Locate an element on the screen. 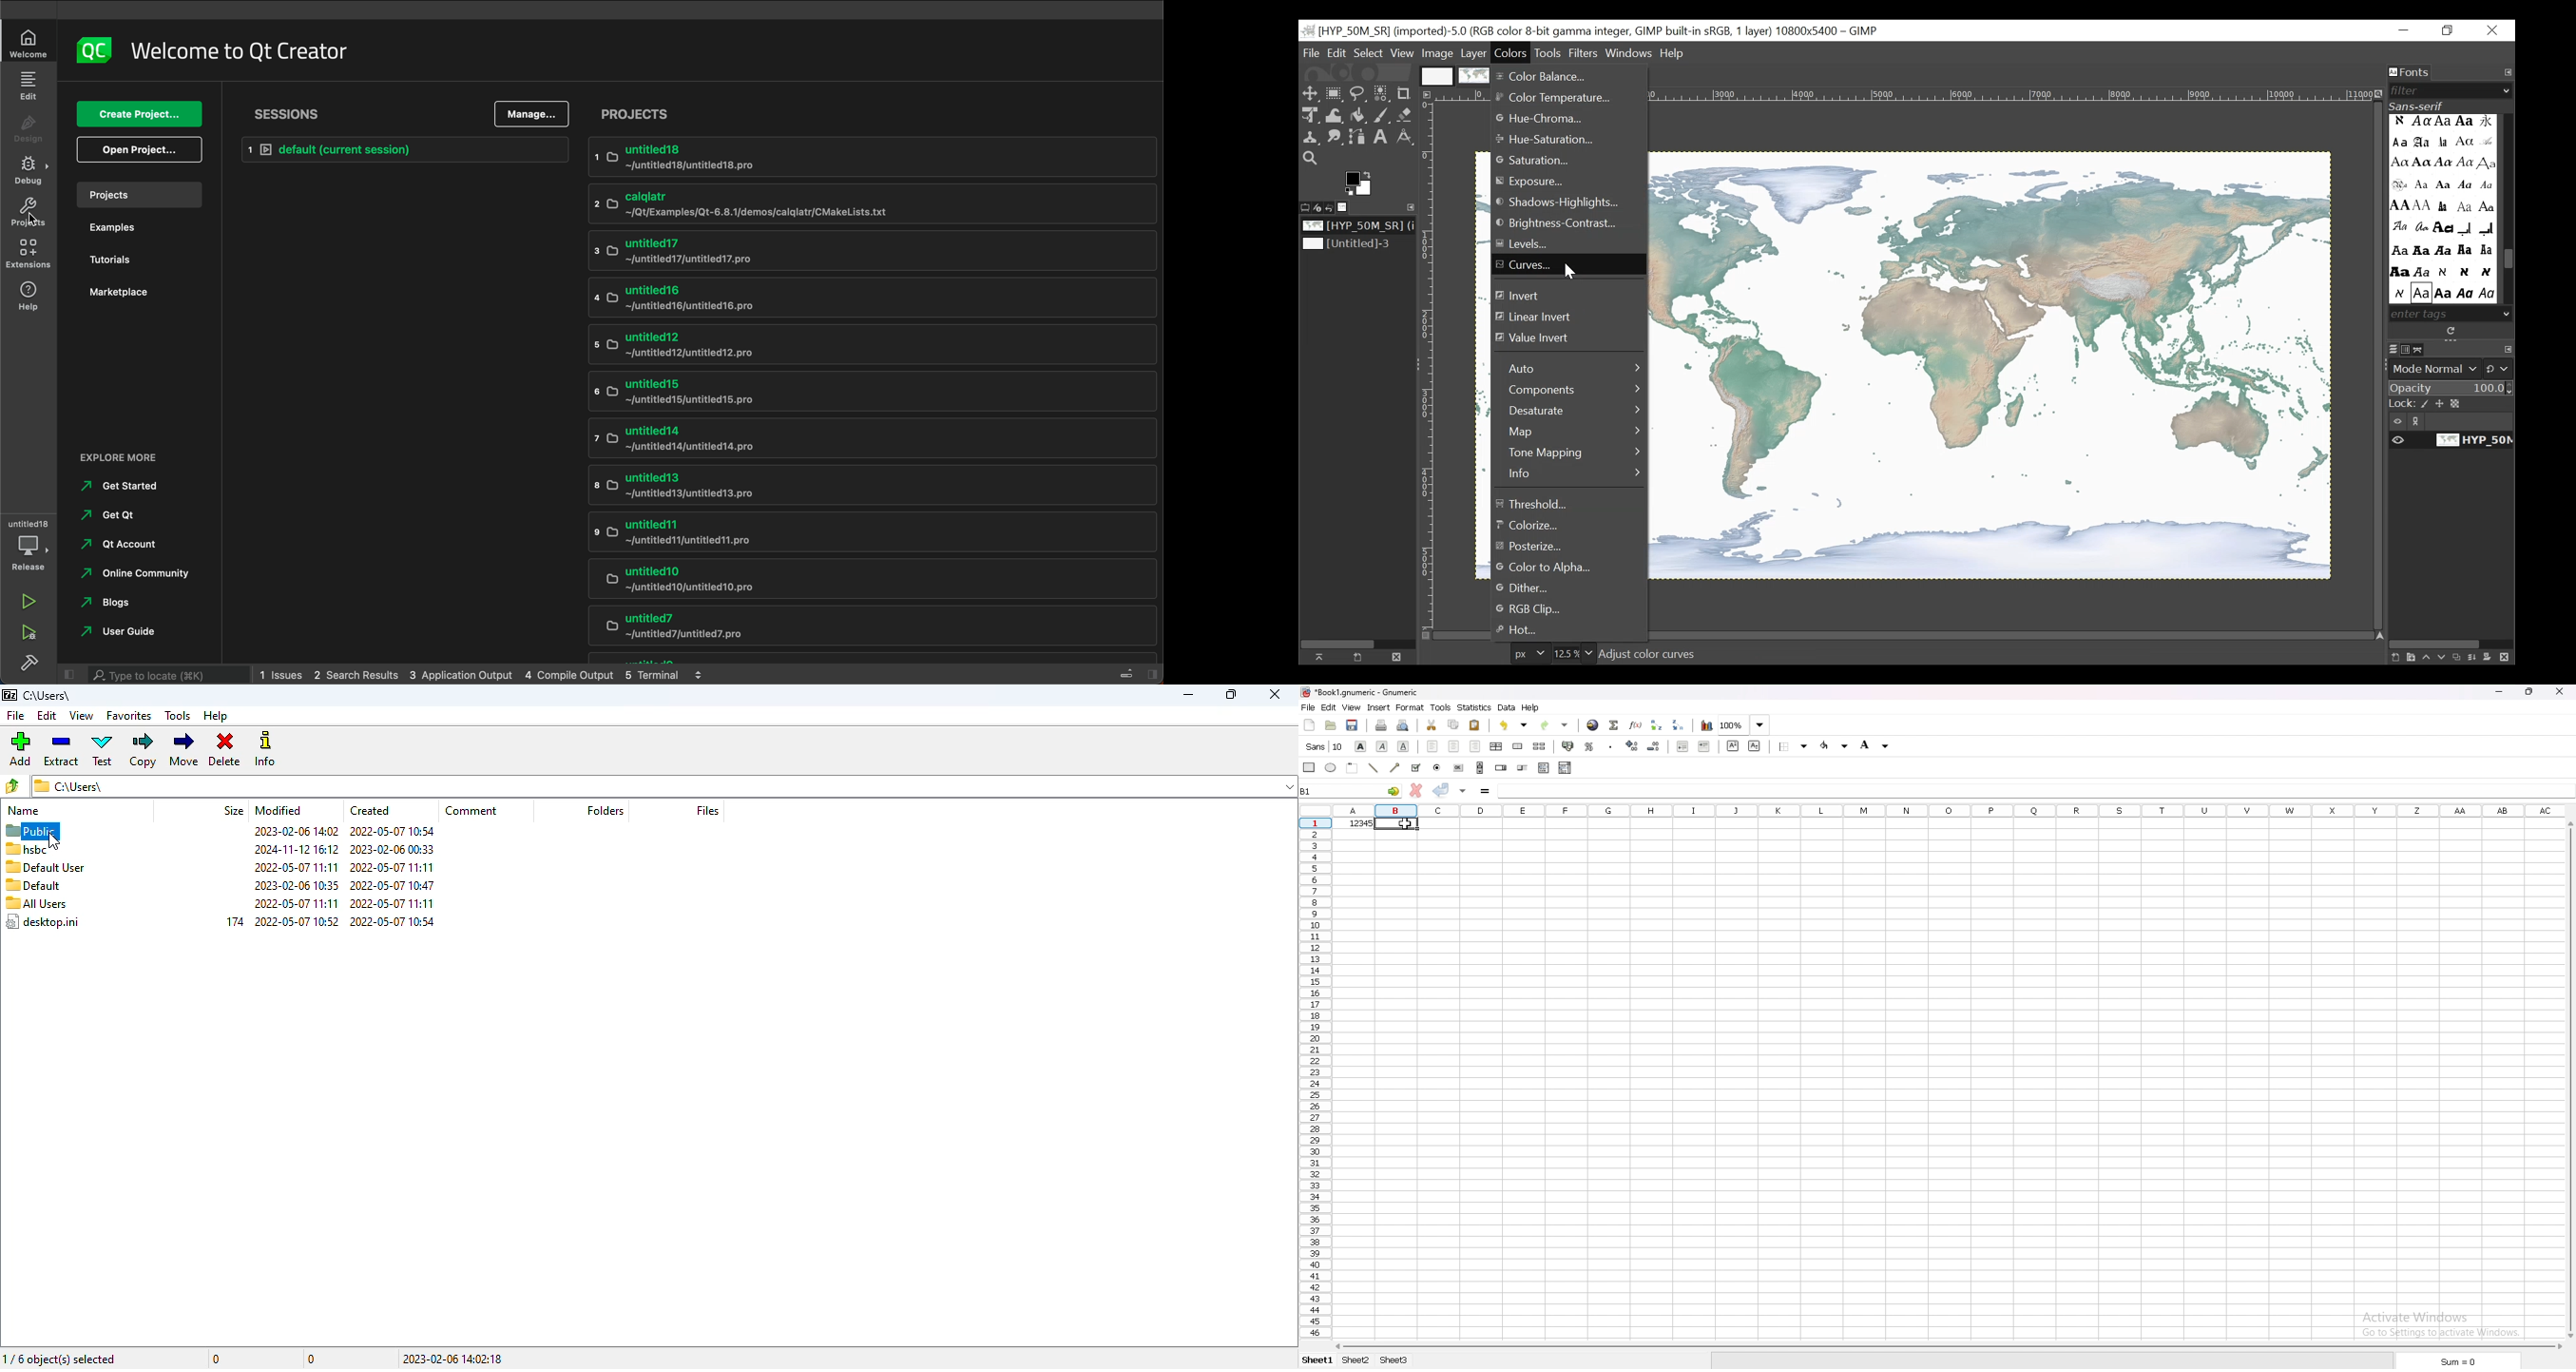  Hue Saturation is located at coordinates (1560, 141).